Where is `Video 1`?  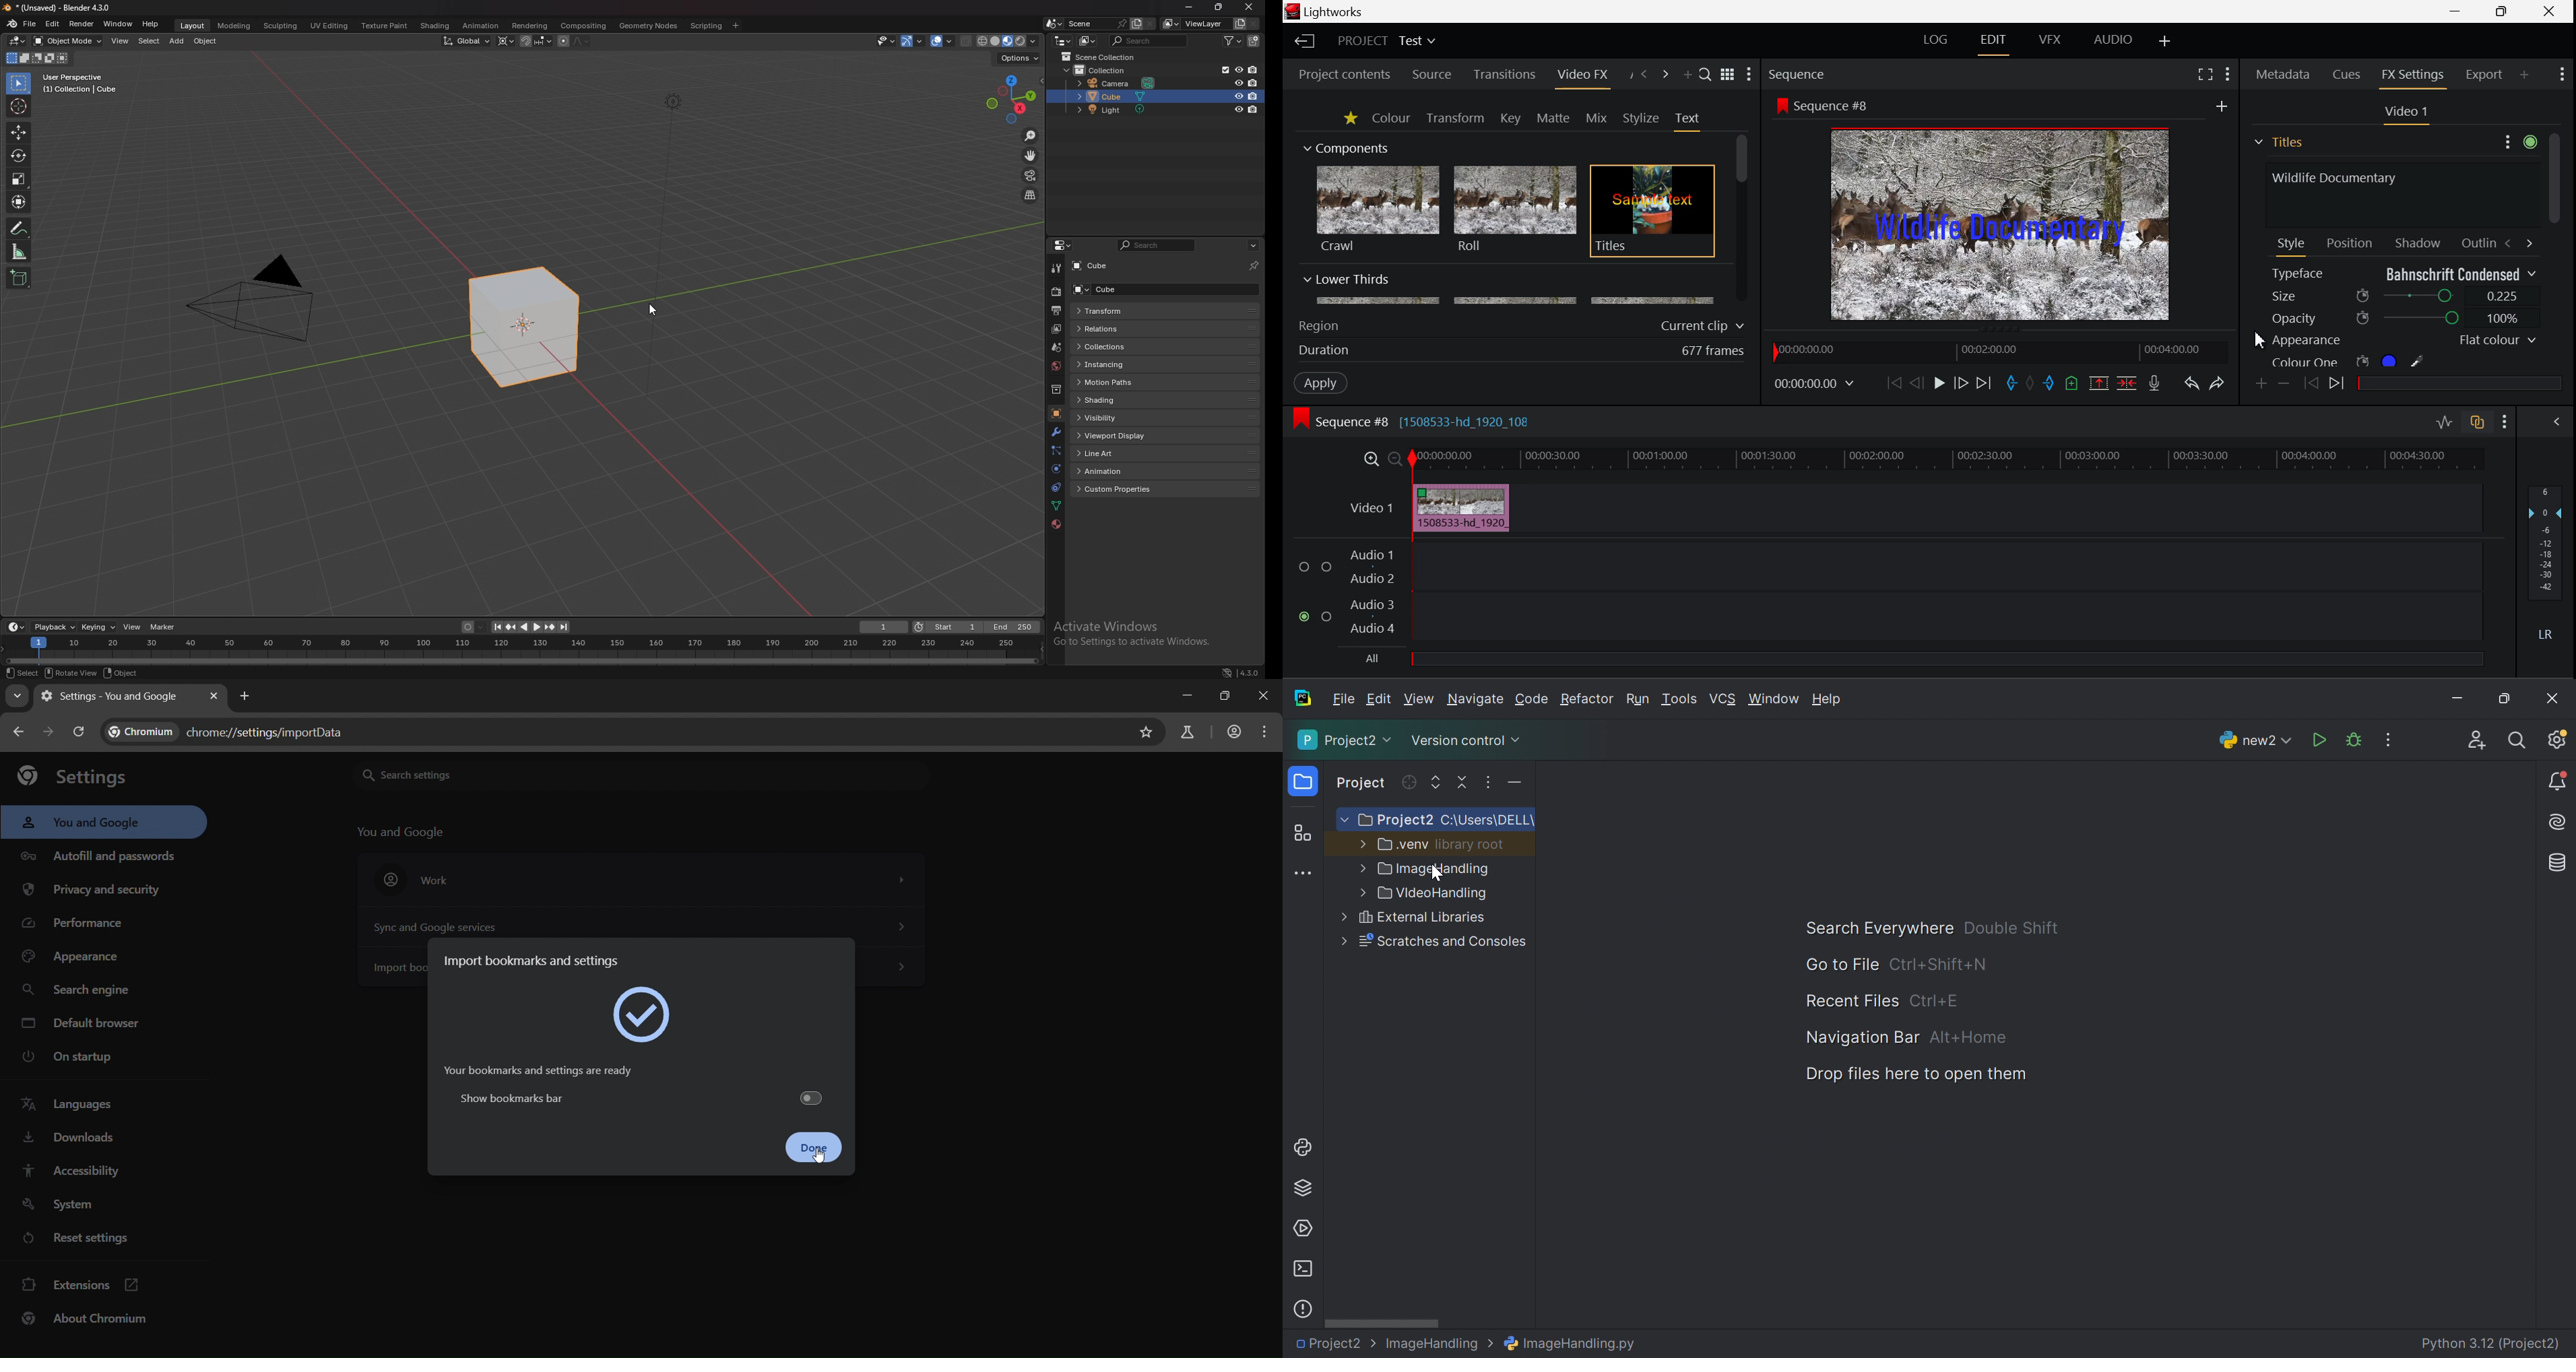
Video 1 is located at coordinates (1373, 508).